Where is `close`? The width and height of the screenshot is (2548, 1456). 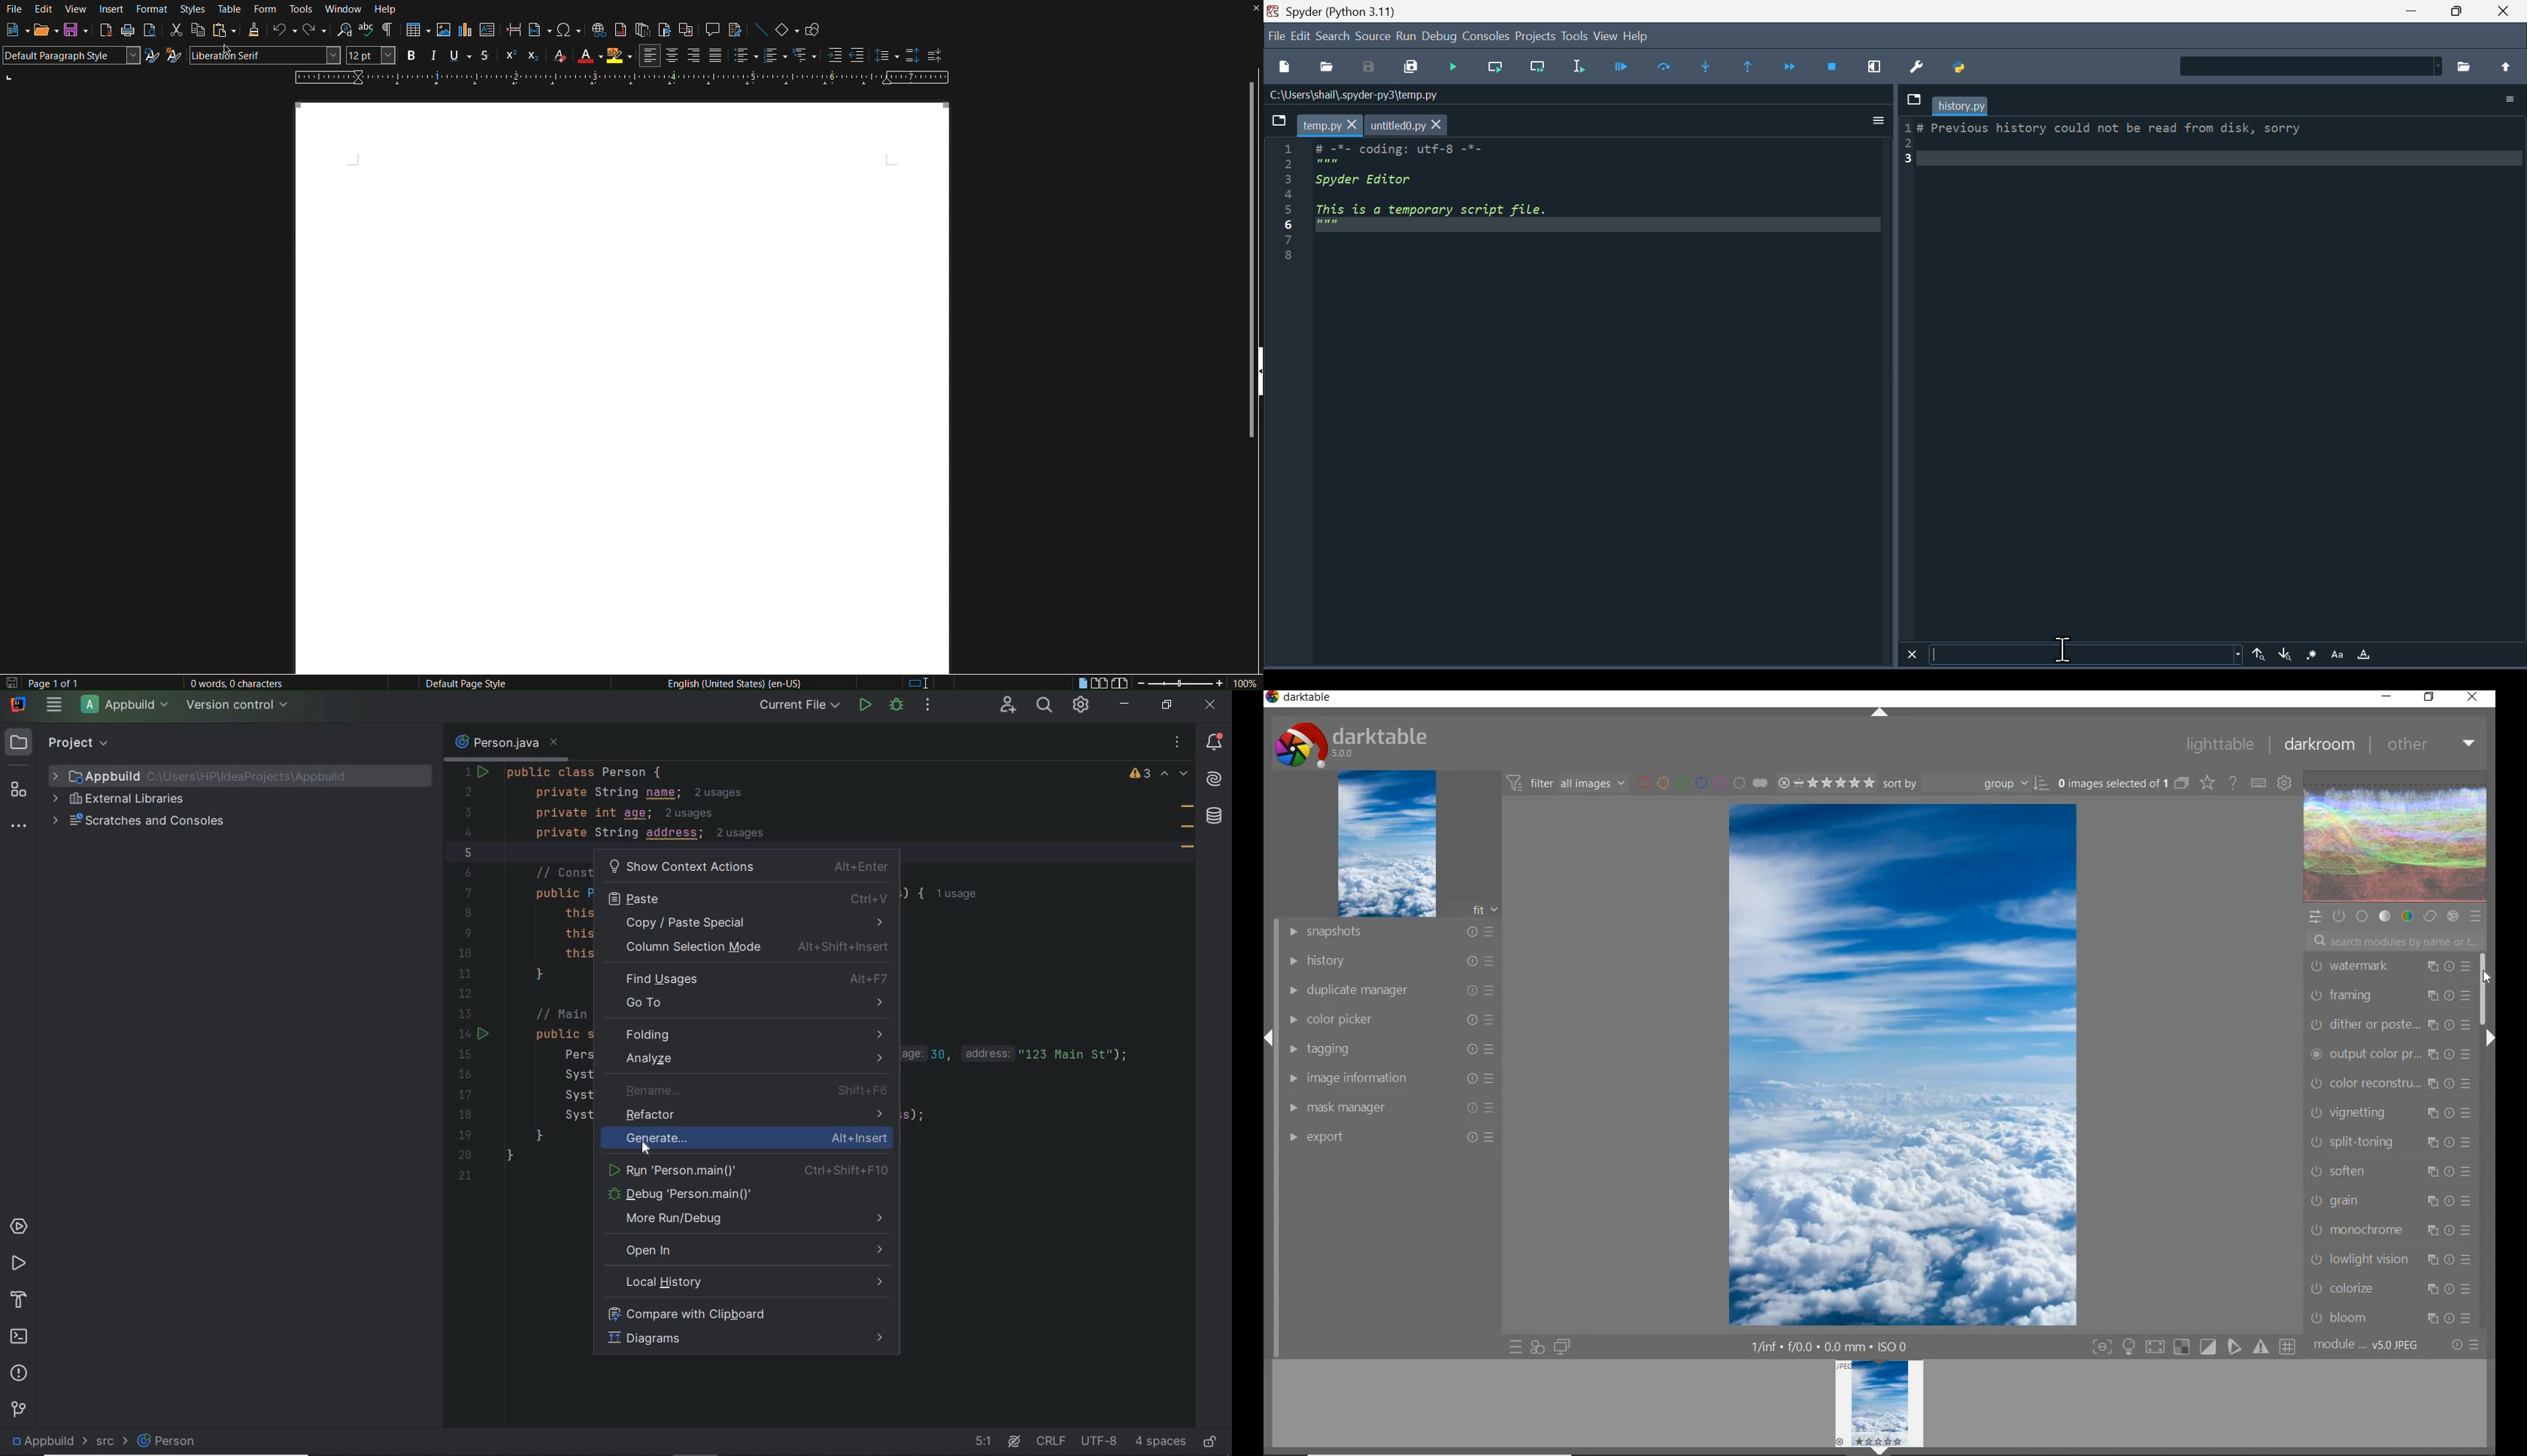 close is located at coordinates (2503, 12).